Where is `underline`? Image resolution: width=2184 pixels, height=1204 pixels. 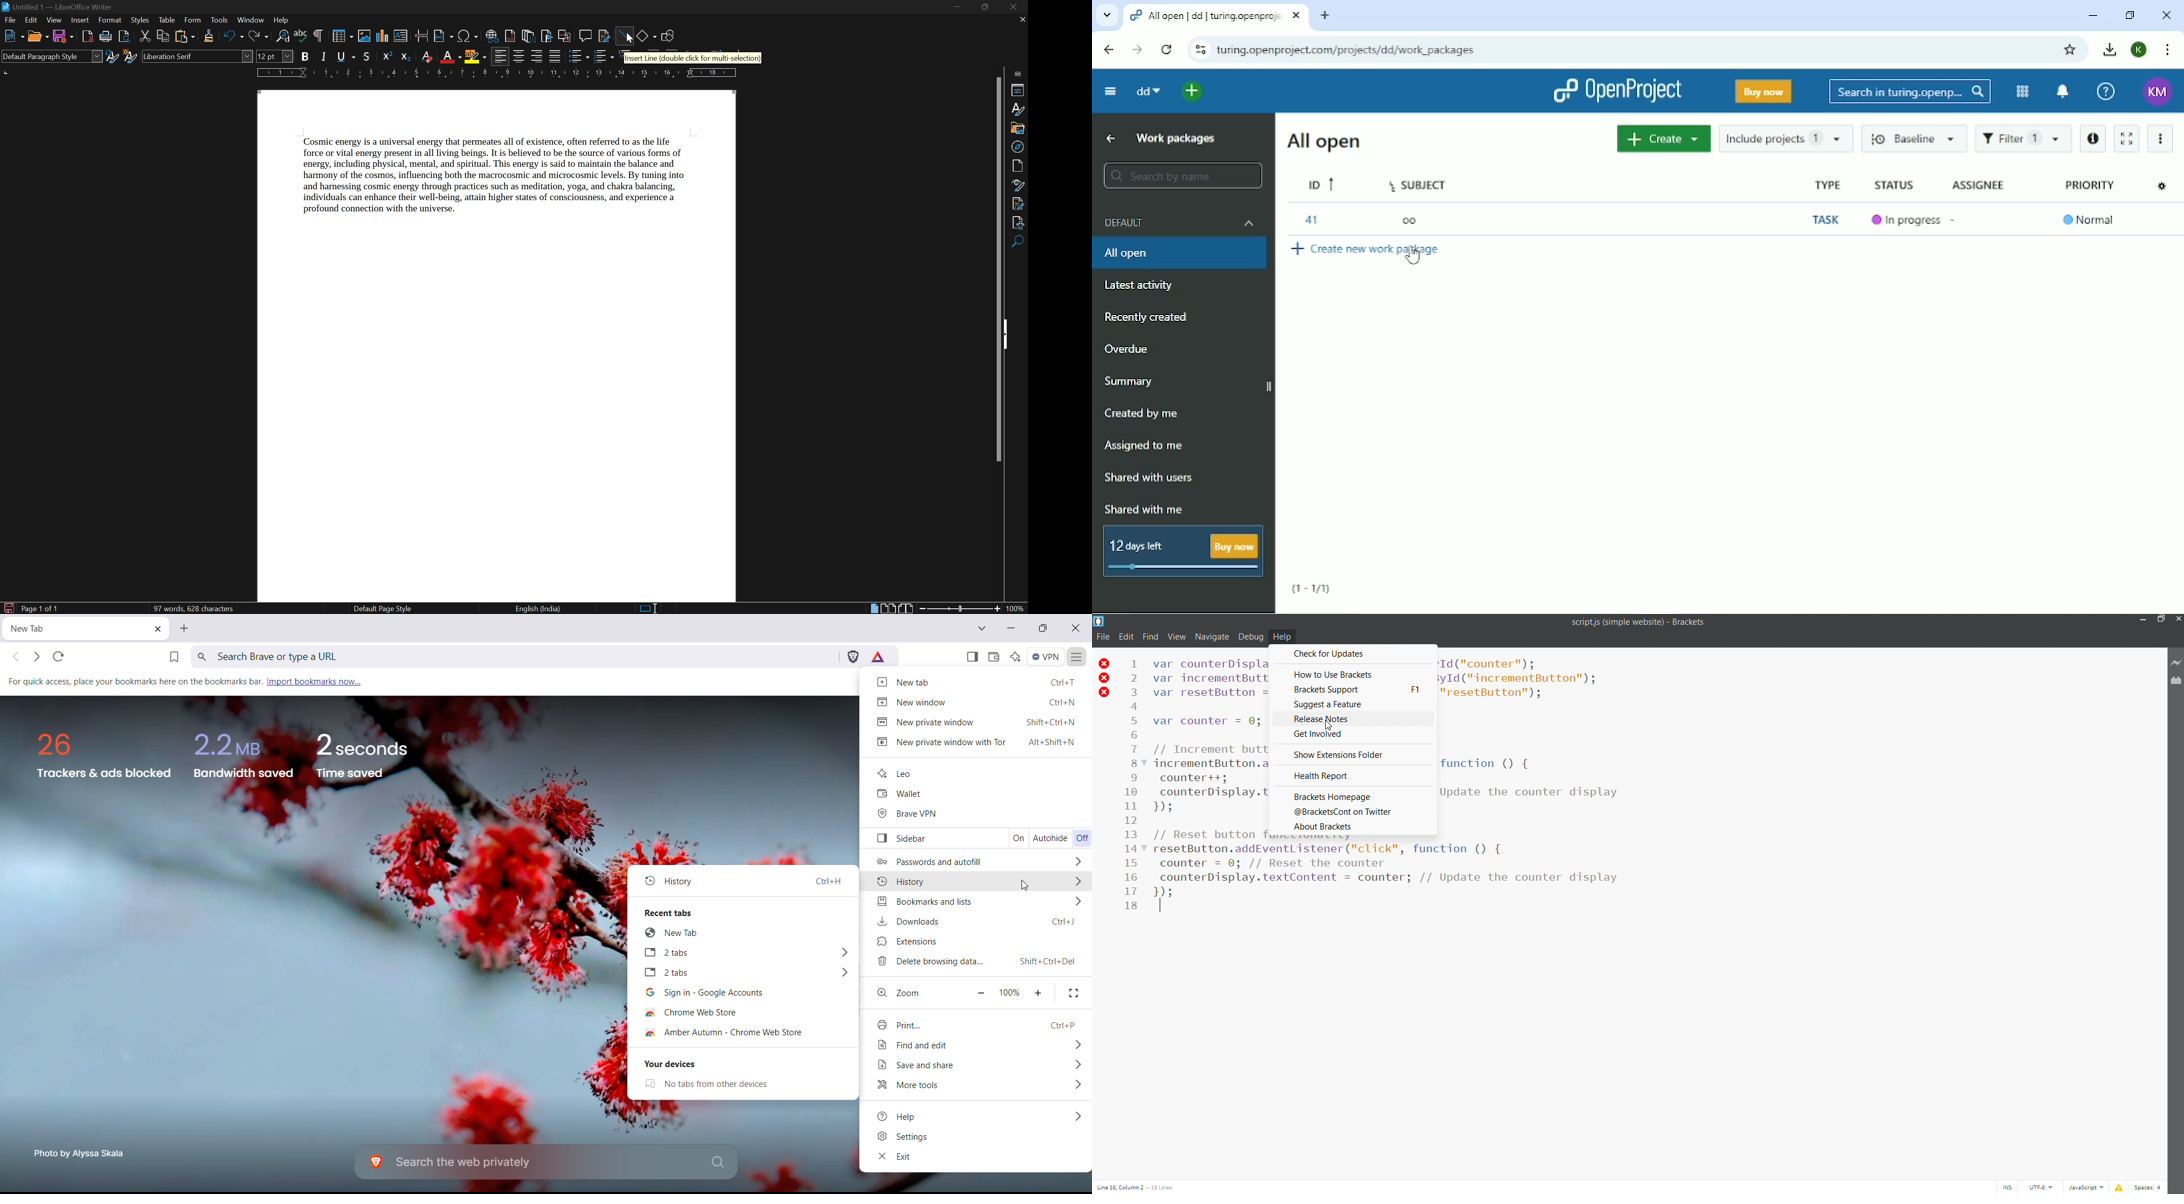 underline is located at coordinates (347, 56).